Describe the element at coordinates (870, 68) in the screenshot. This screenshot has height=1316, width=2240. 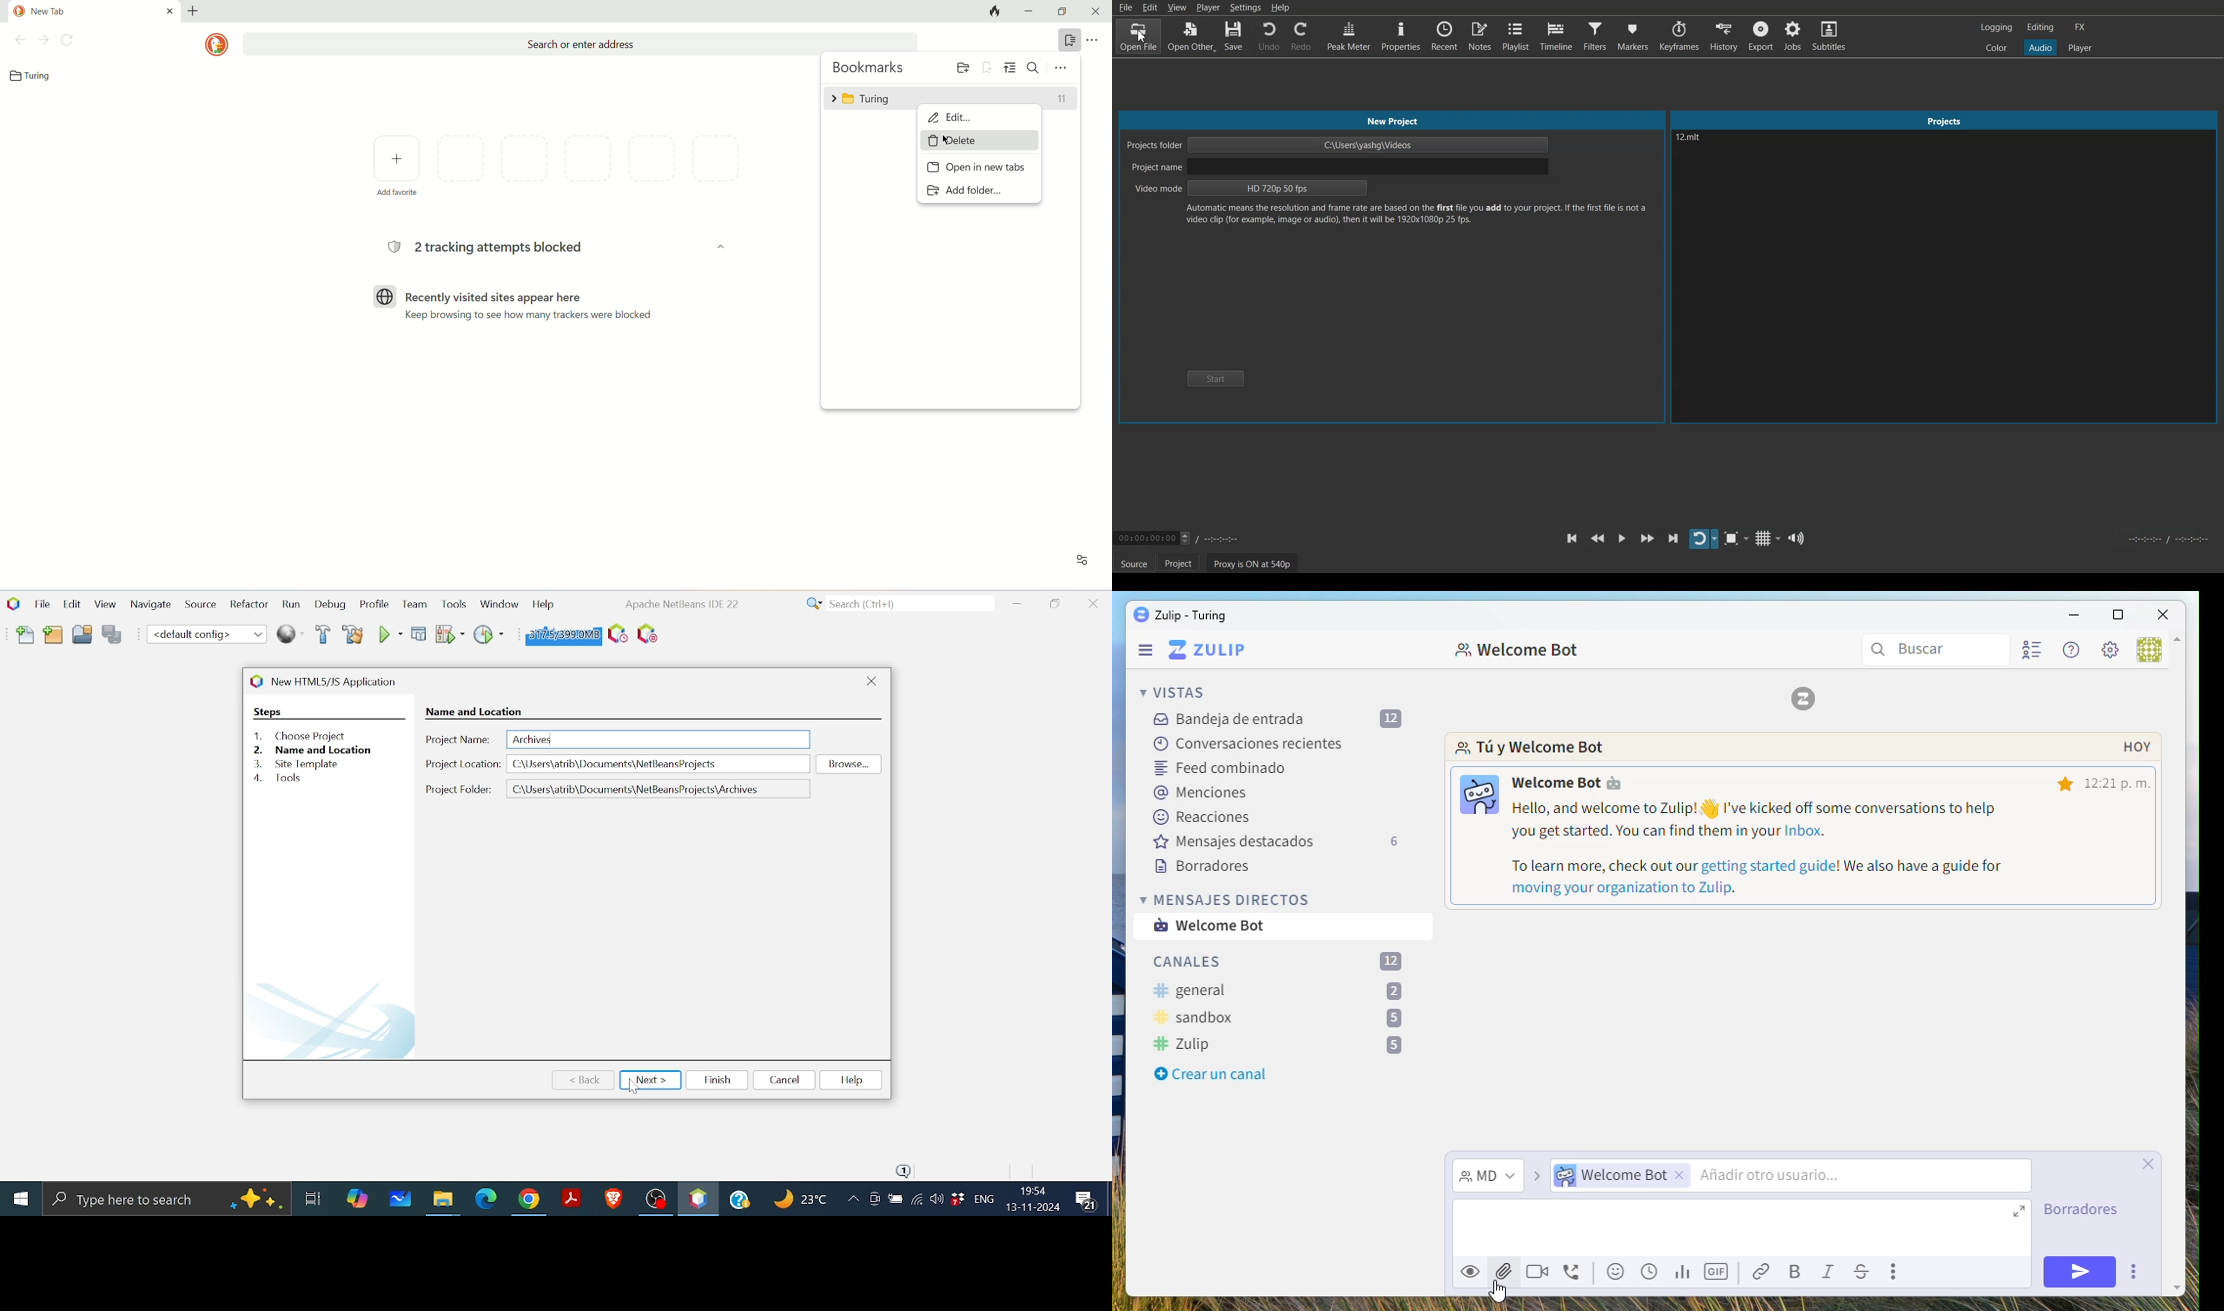
I see `bookmarks` at that location.